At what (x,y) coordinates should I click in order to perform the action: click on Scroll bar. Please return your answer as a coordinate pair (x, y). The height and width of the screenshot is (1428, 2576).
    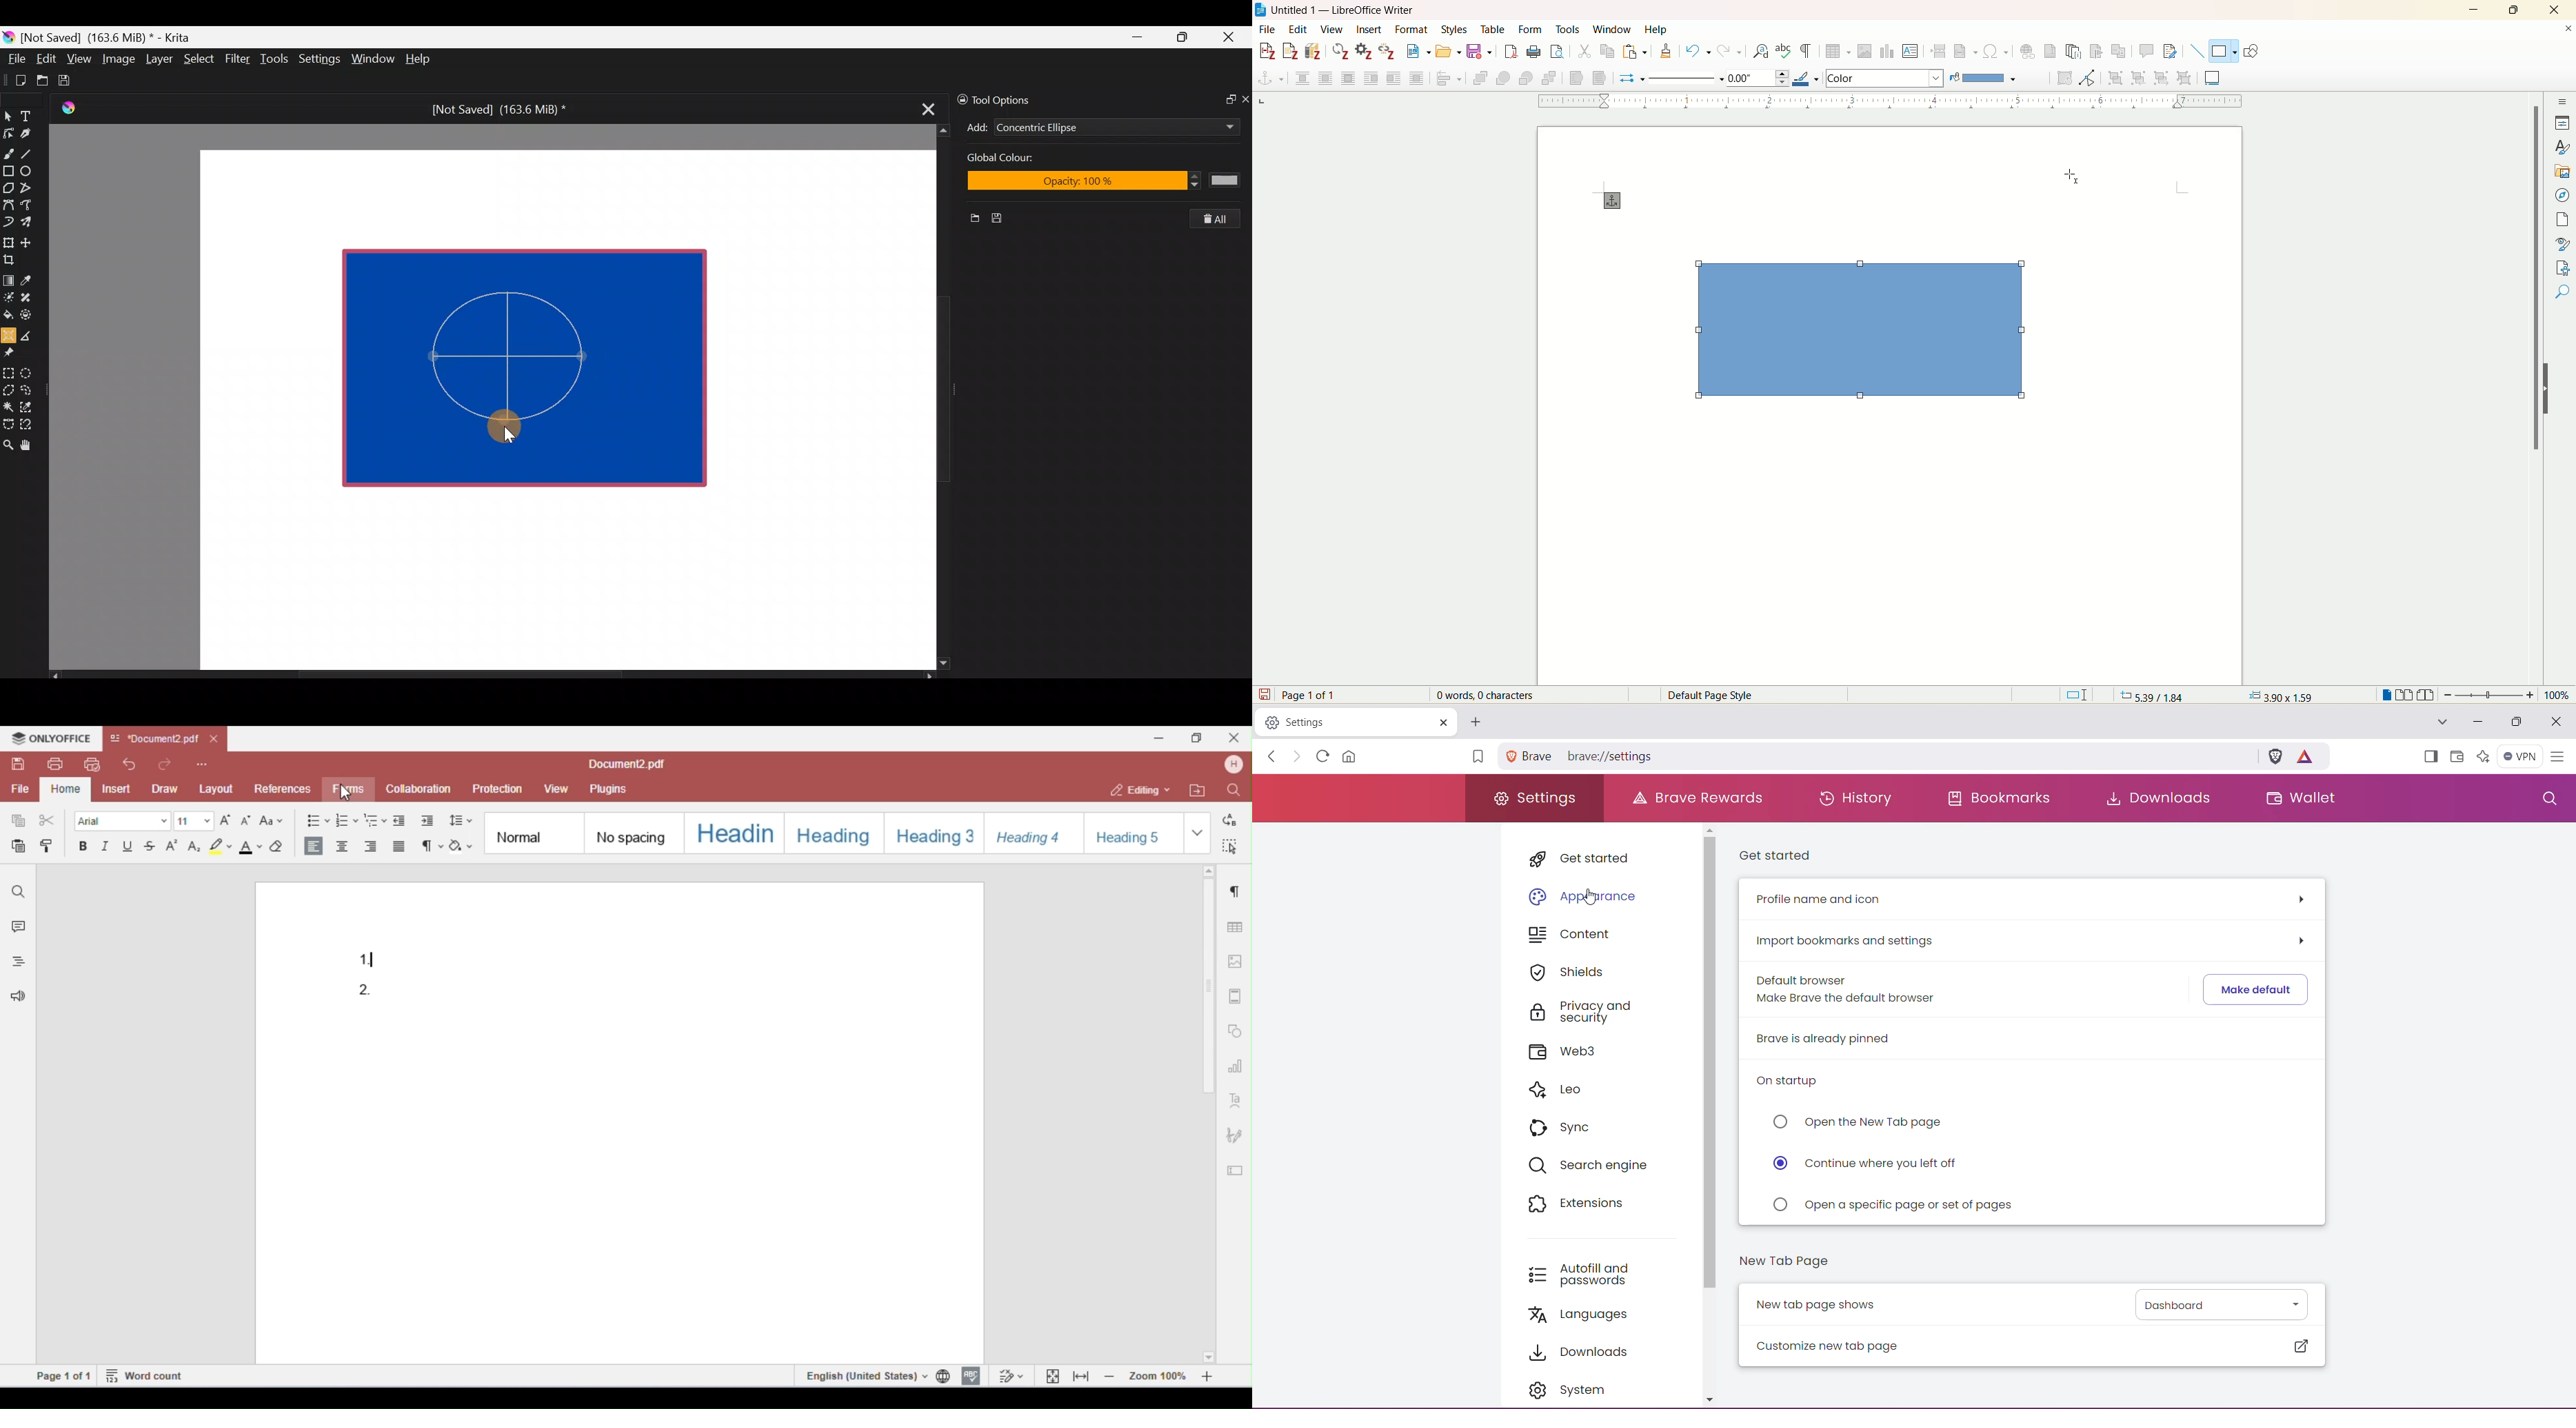
    Looking at the image, I should click on (934, 397).